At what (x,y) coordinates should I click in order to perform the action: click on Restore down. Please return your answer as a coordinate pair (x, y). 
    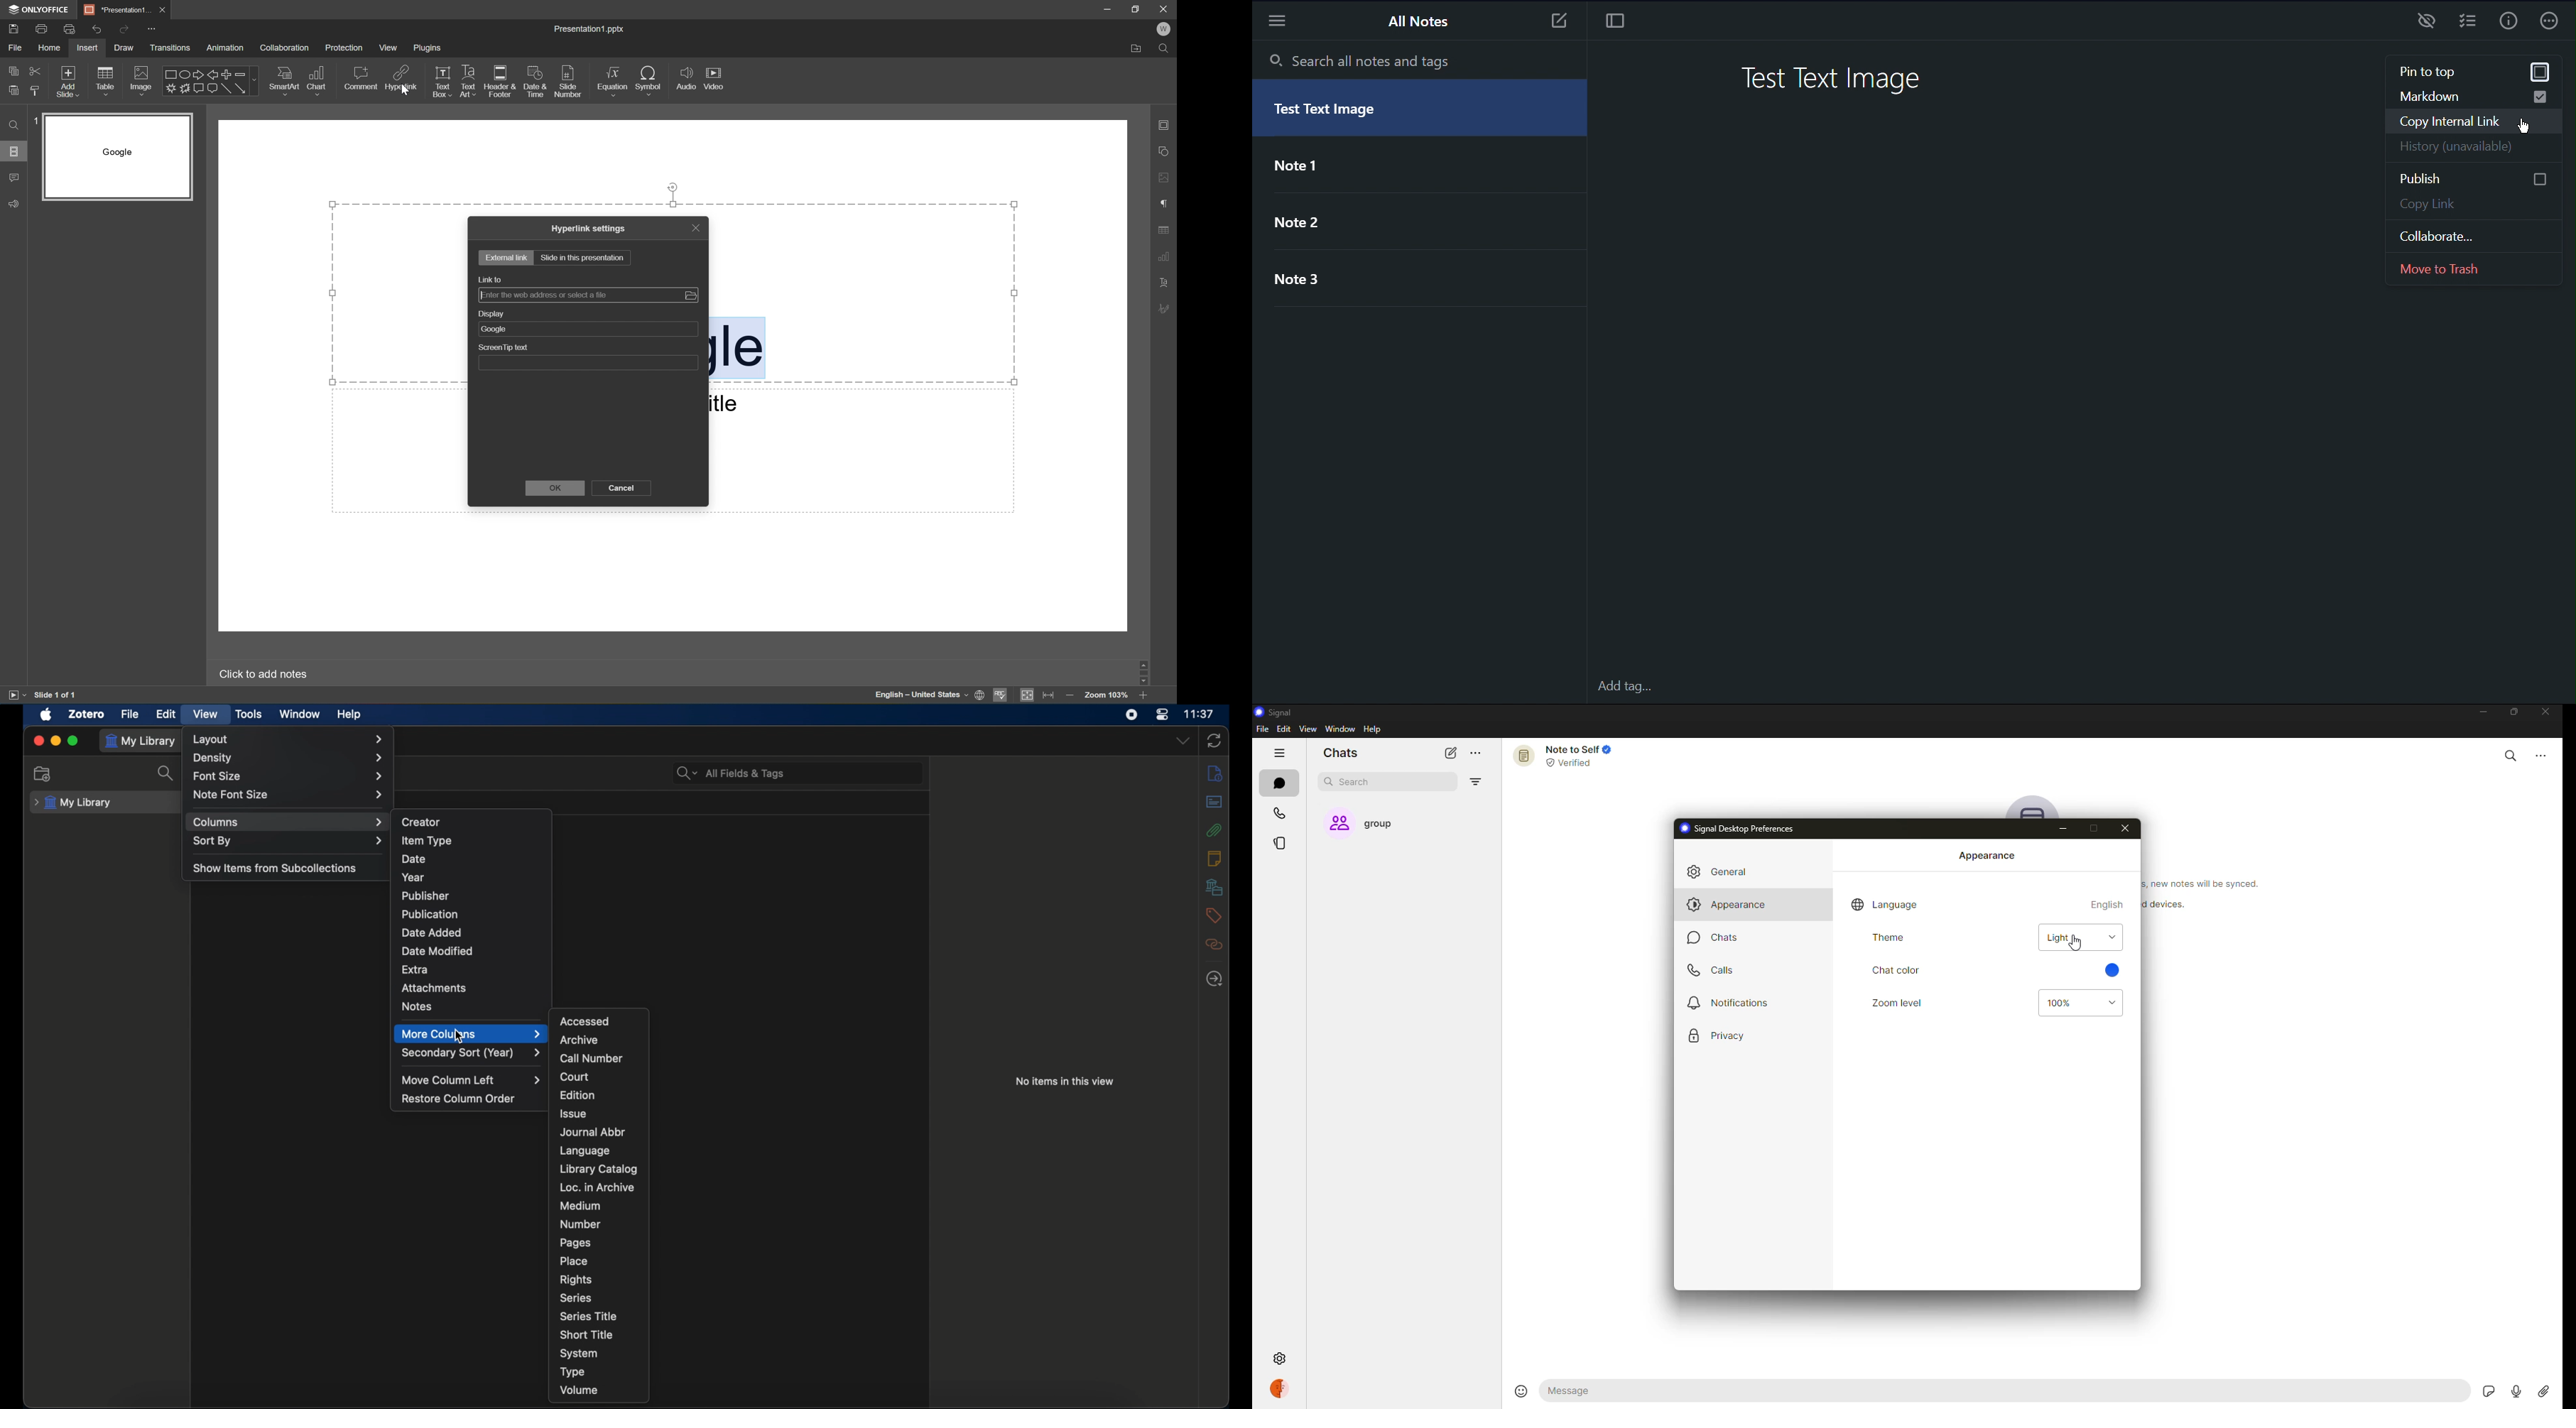
    Looking at the image, I should click on (1138, 8).